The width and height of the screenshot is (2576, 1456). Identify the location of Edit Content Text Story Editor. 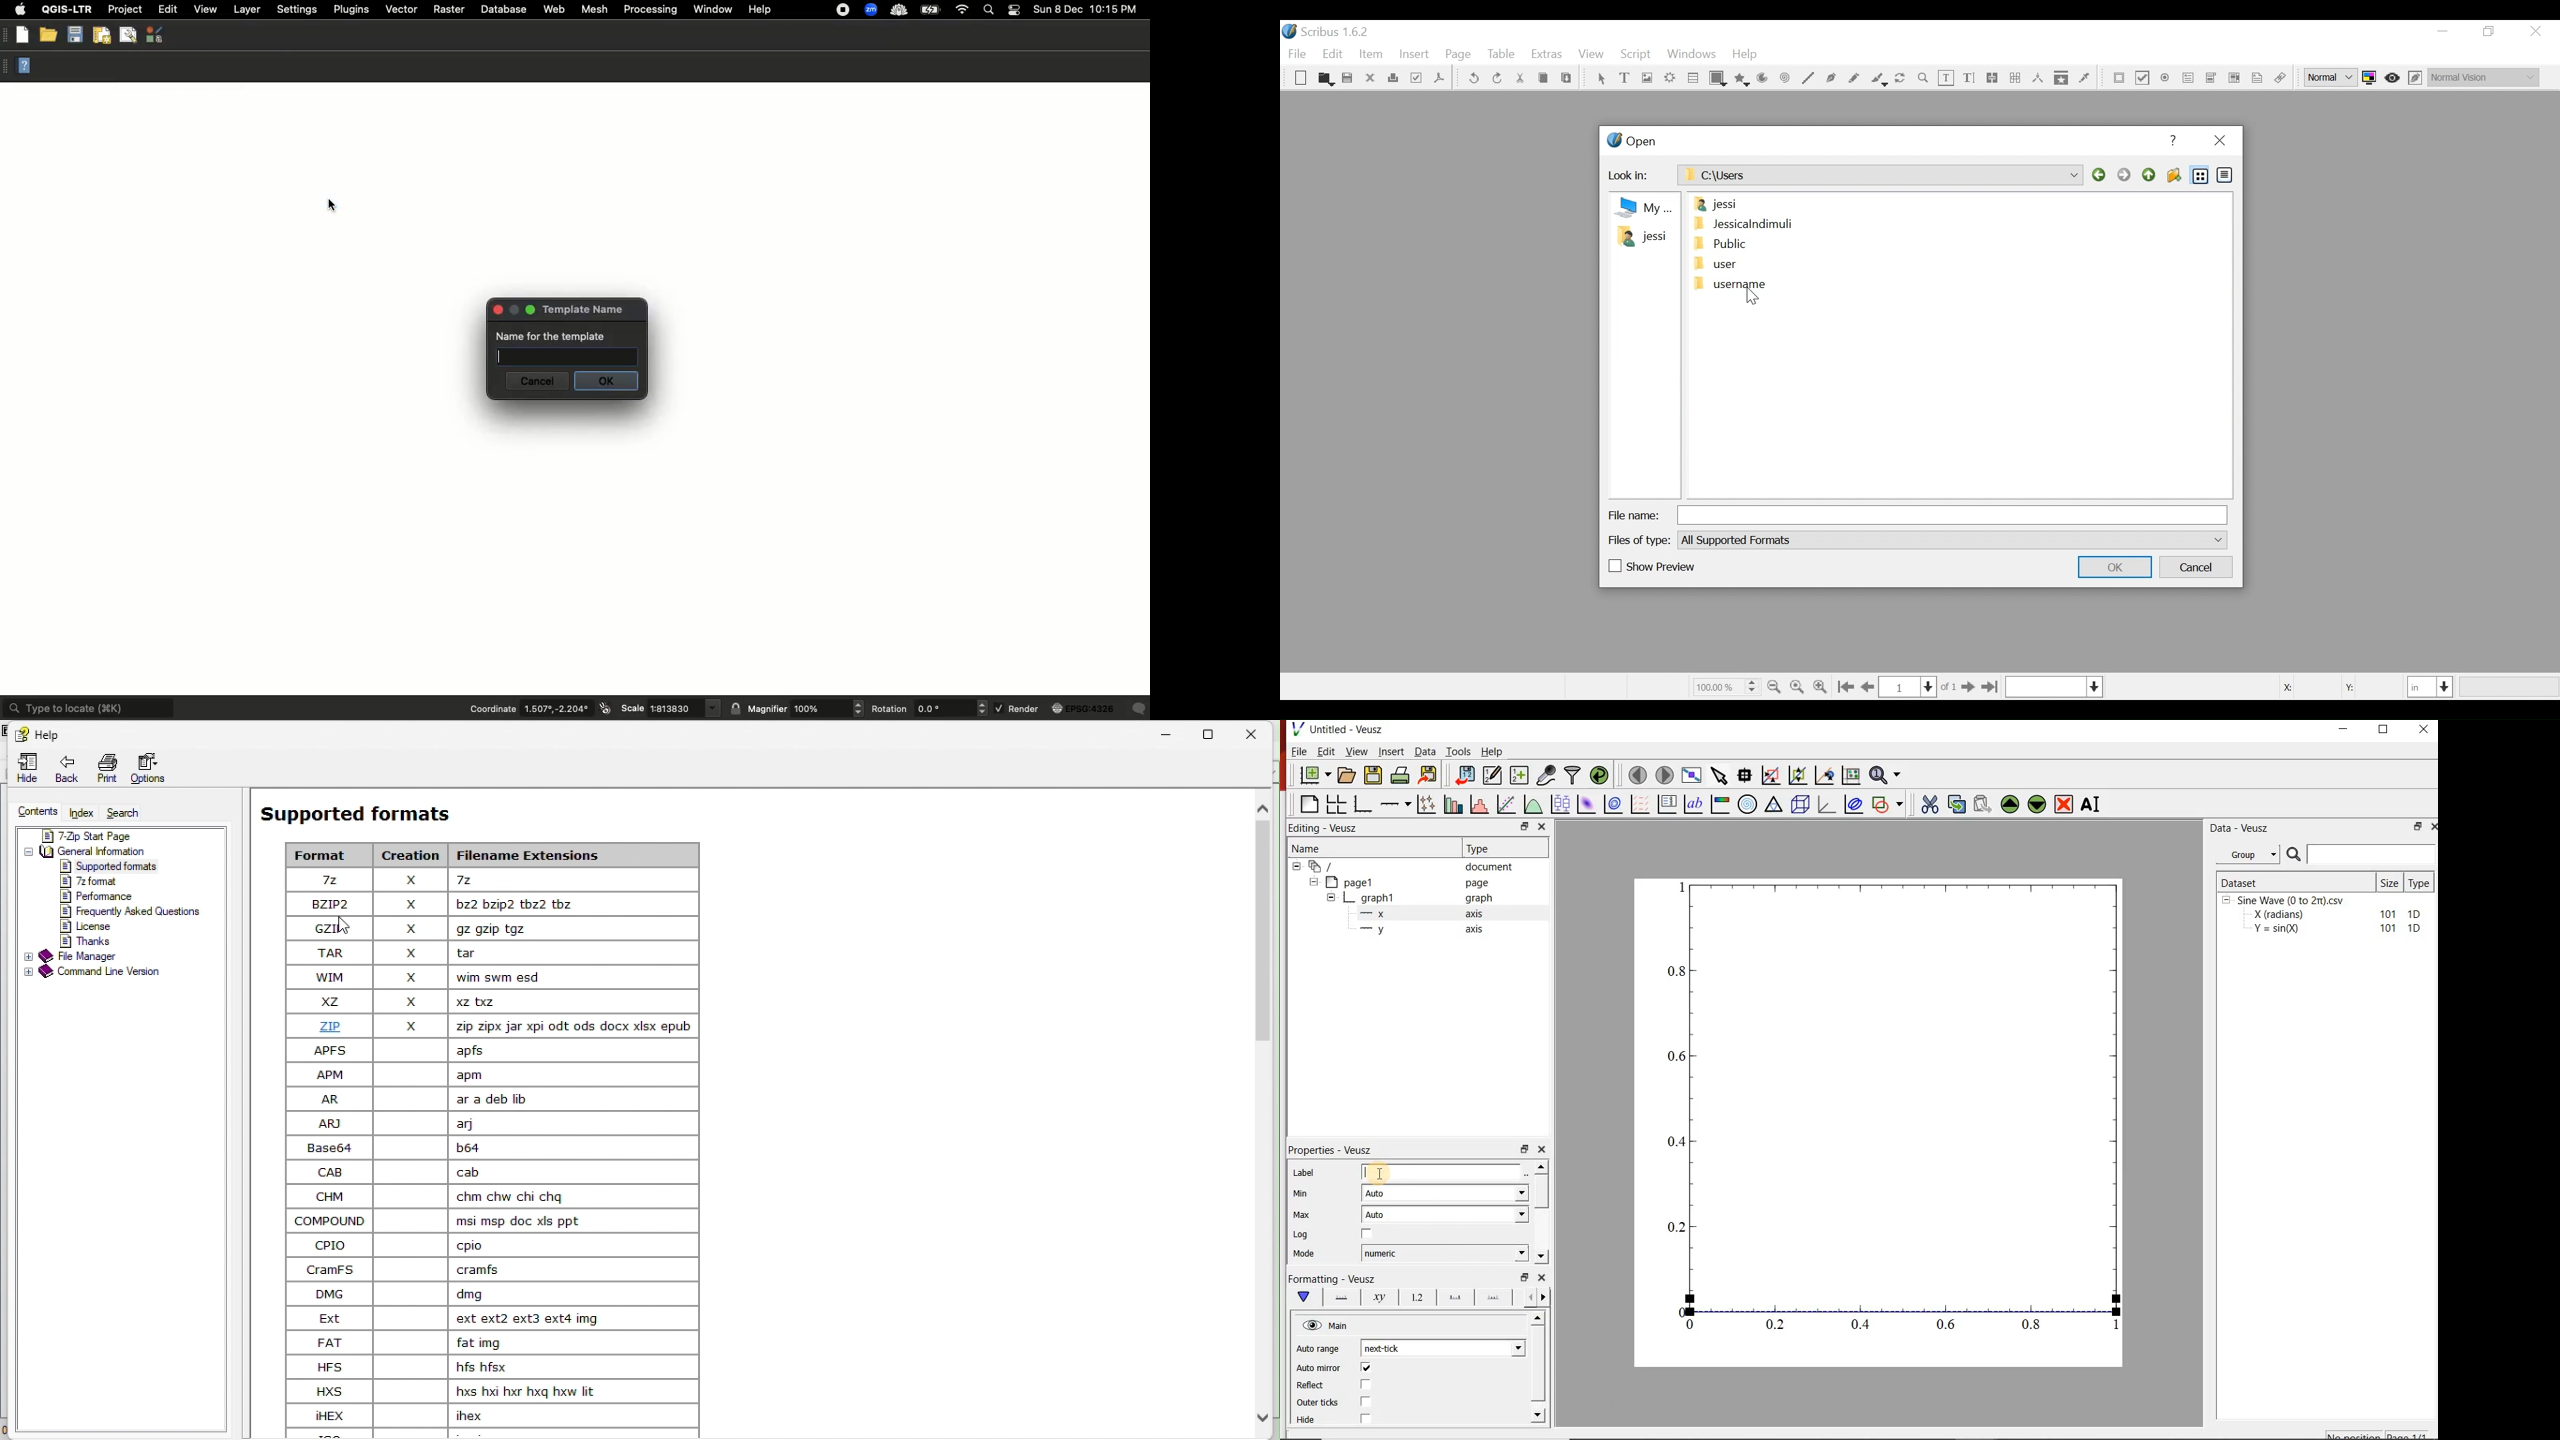
(1969, 78).